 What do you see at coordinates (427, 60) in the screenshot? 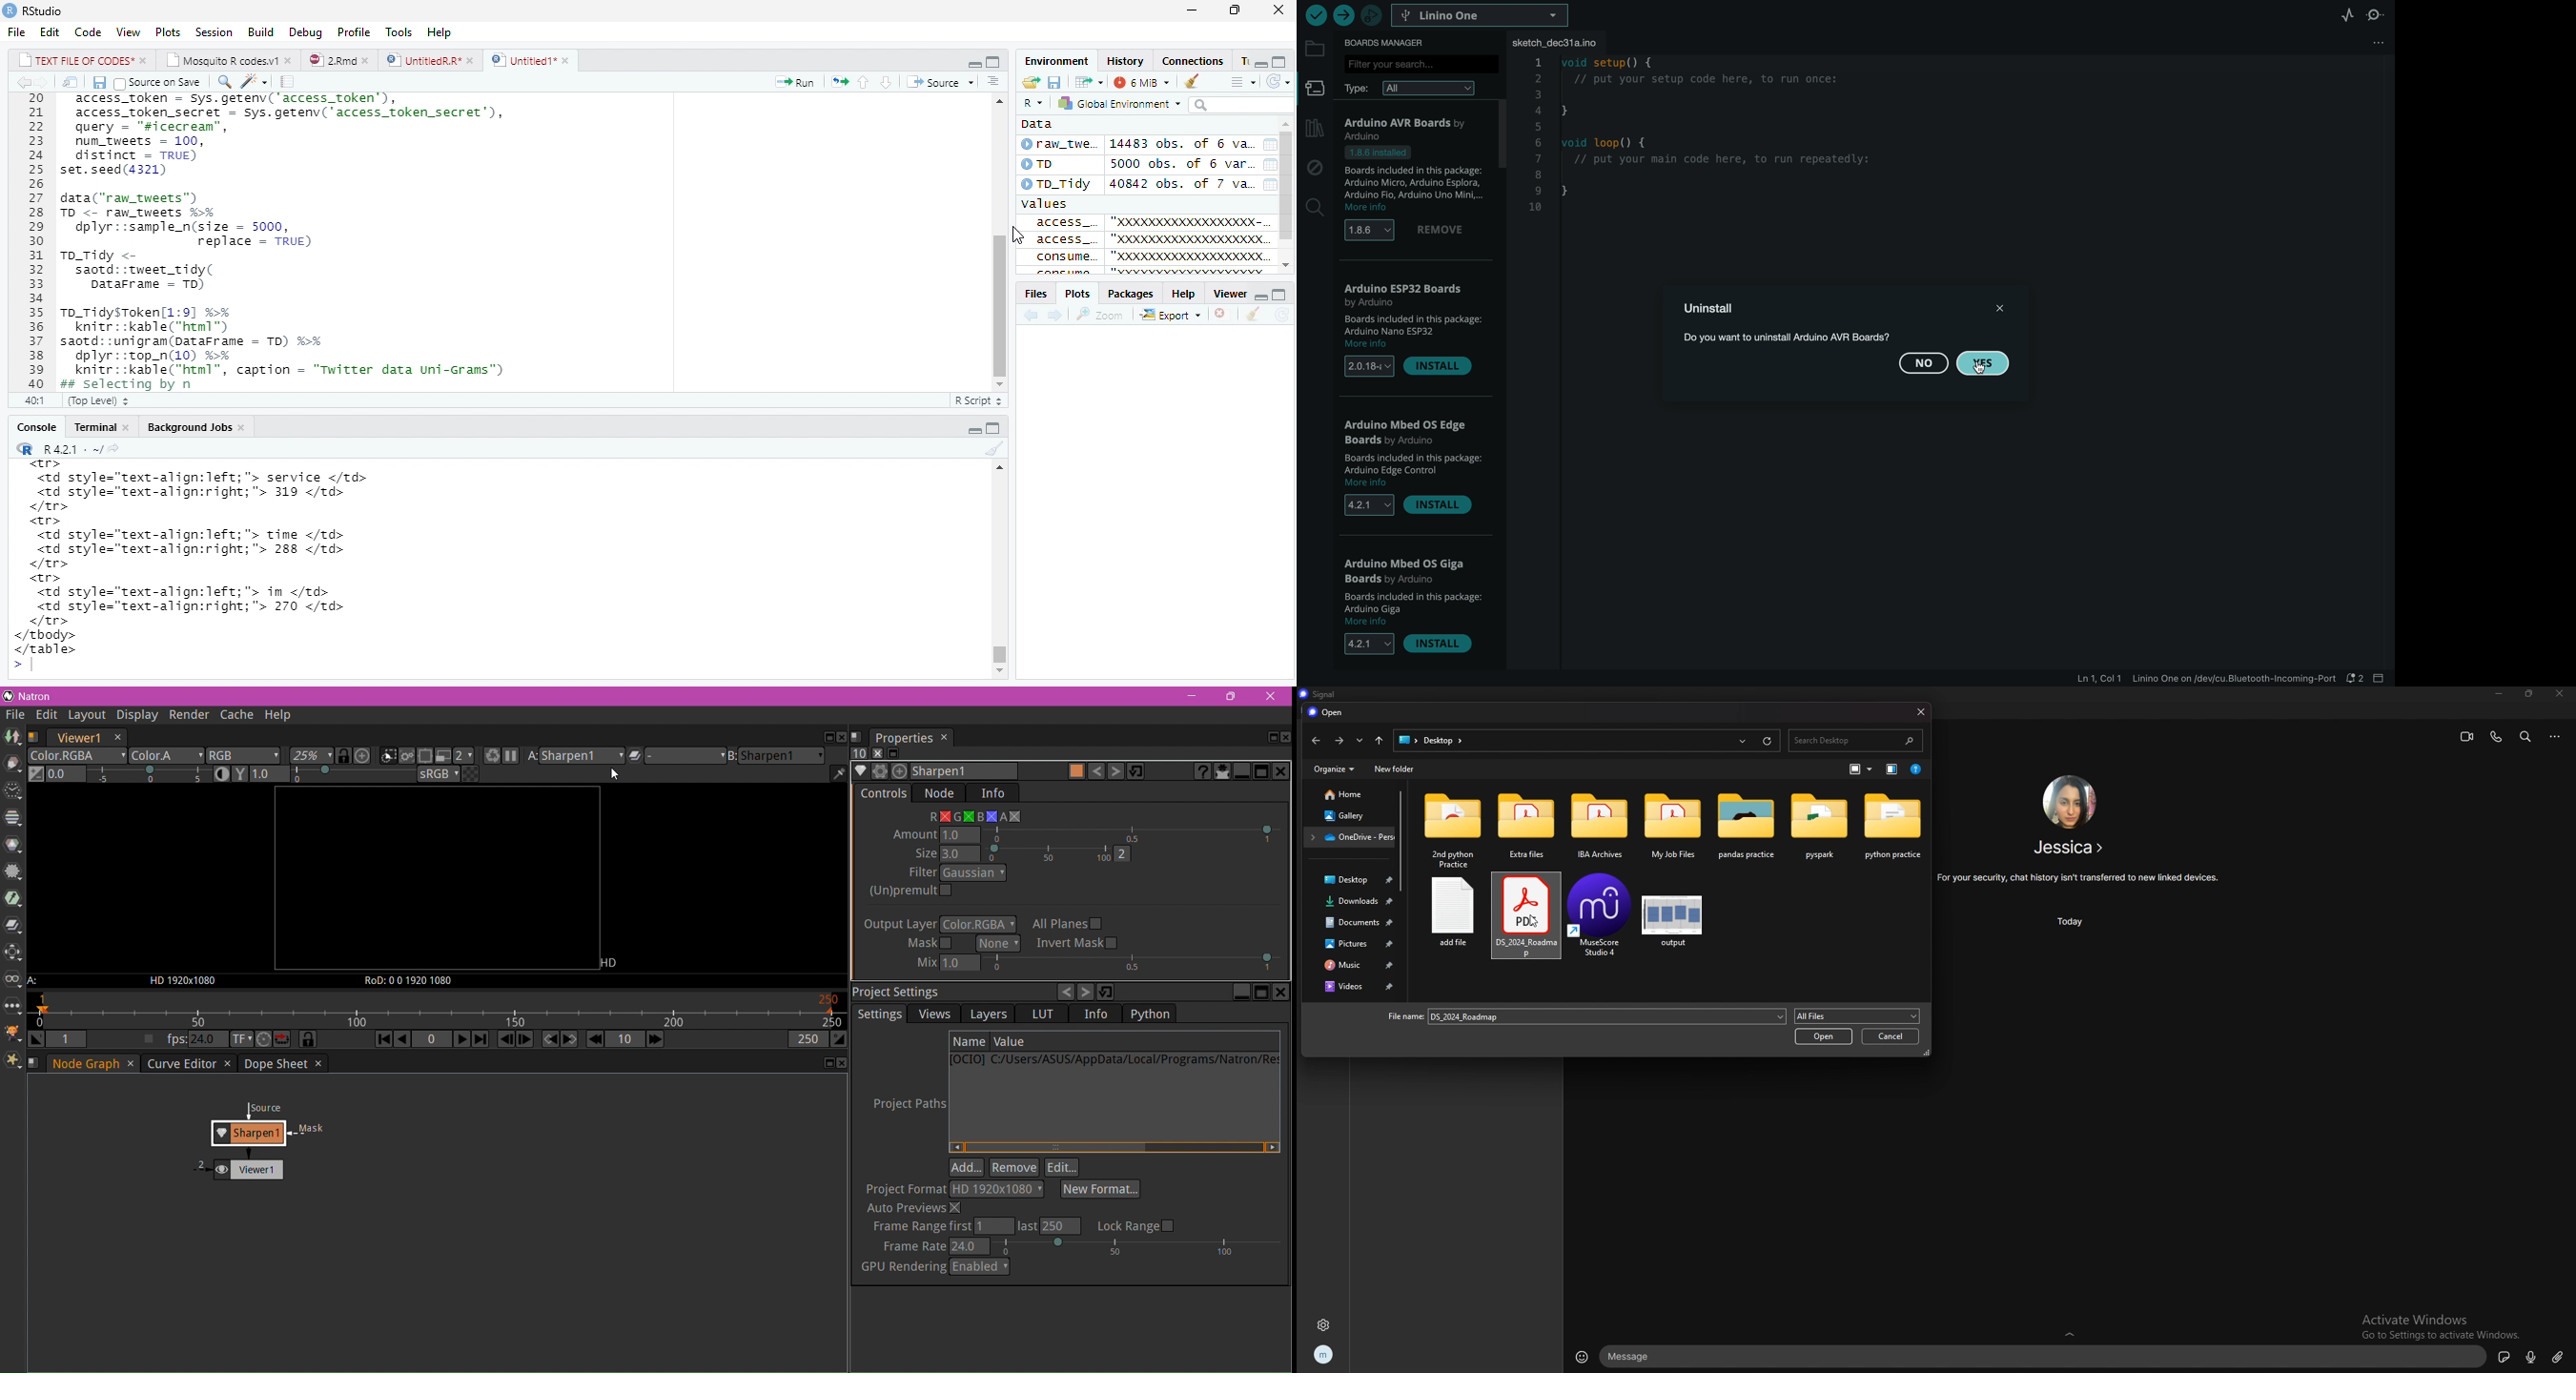
I see `D | UntitledR.R*` at bounding box center [427, 60].